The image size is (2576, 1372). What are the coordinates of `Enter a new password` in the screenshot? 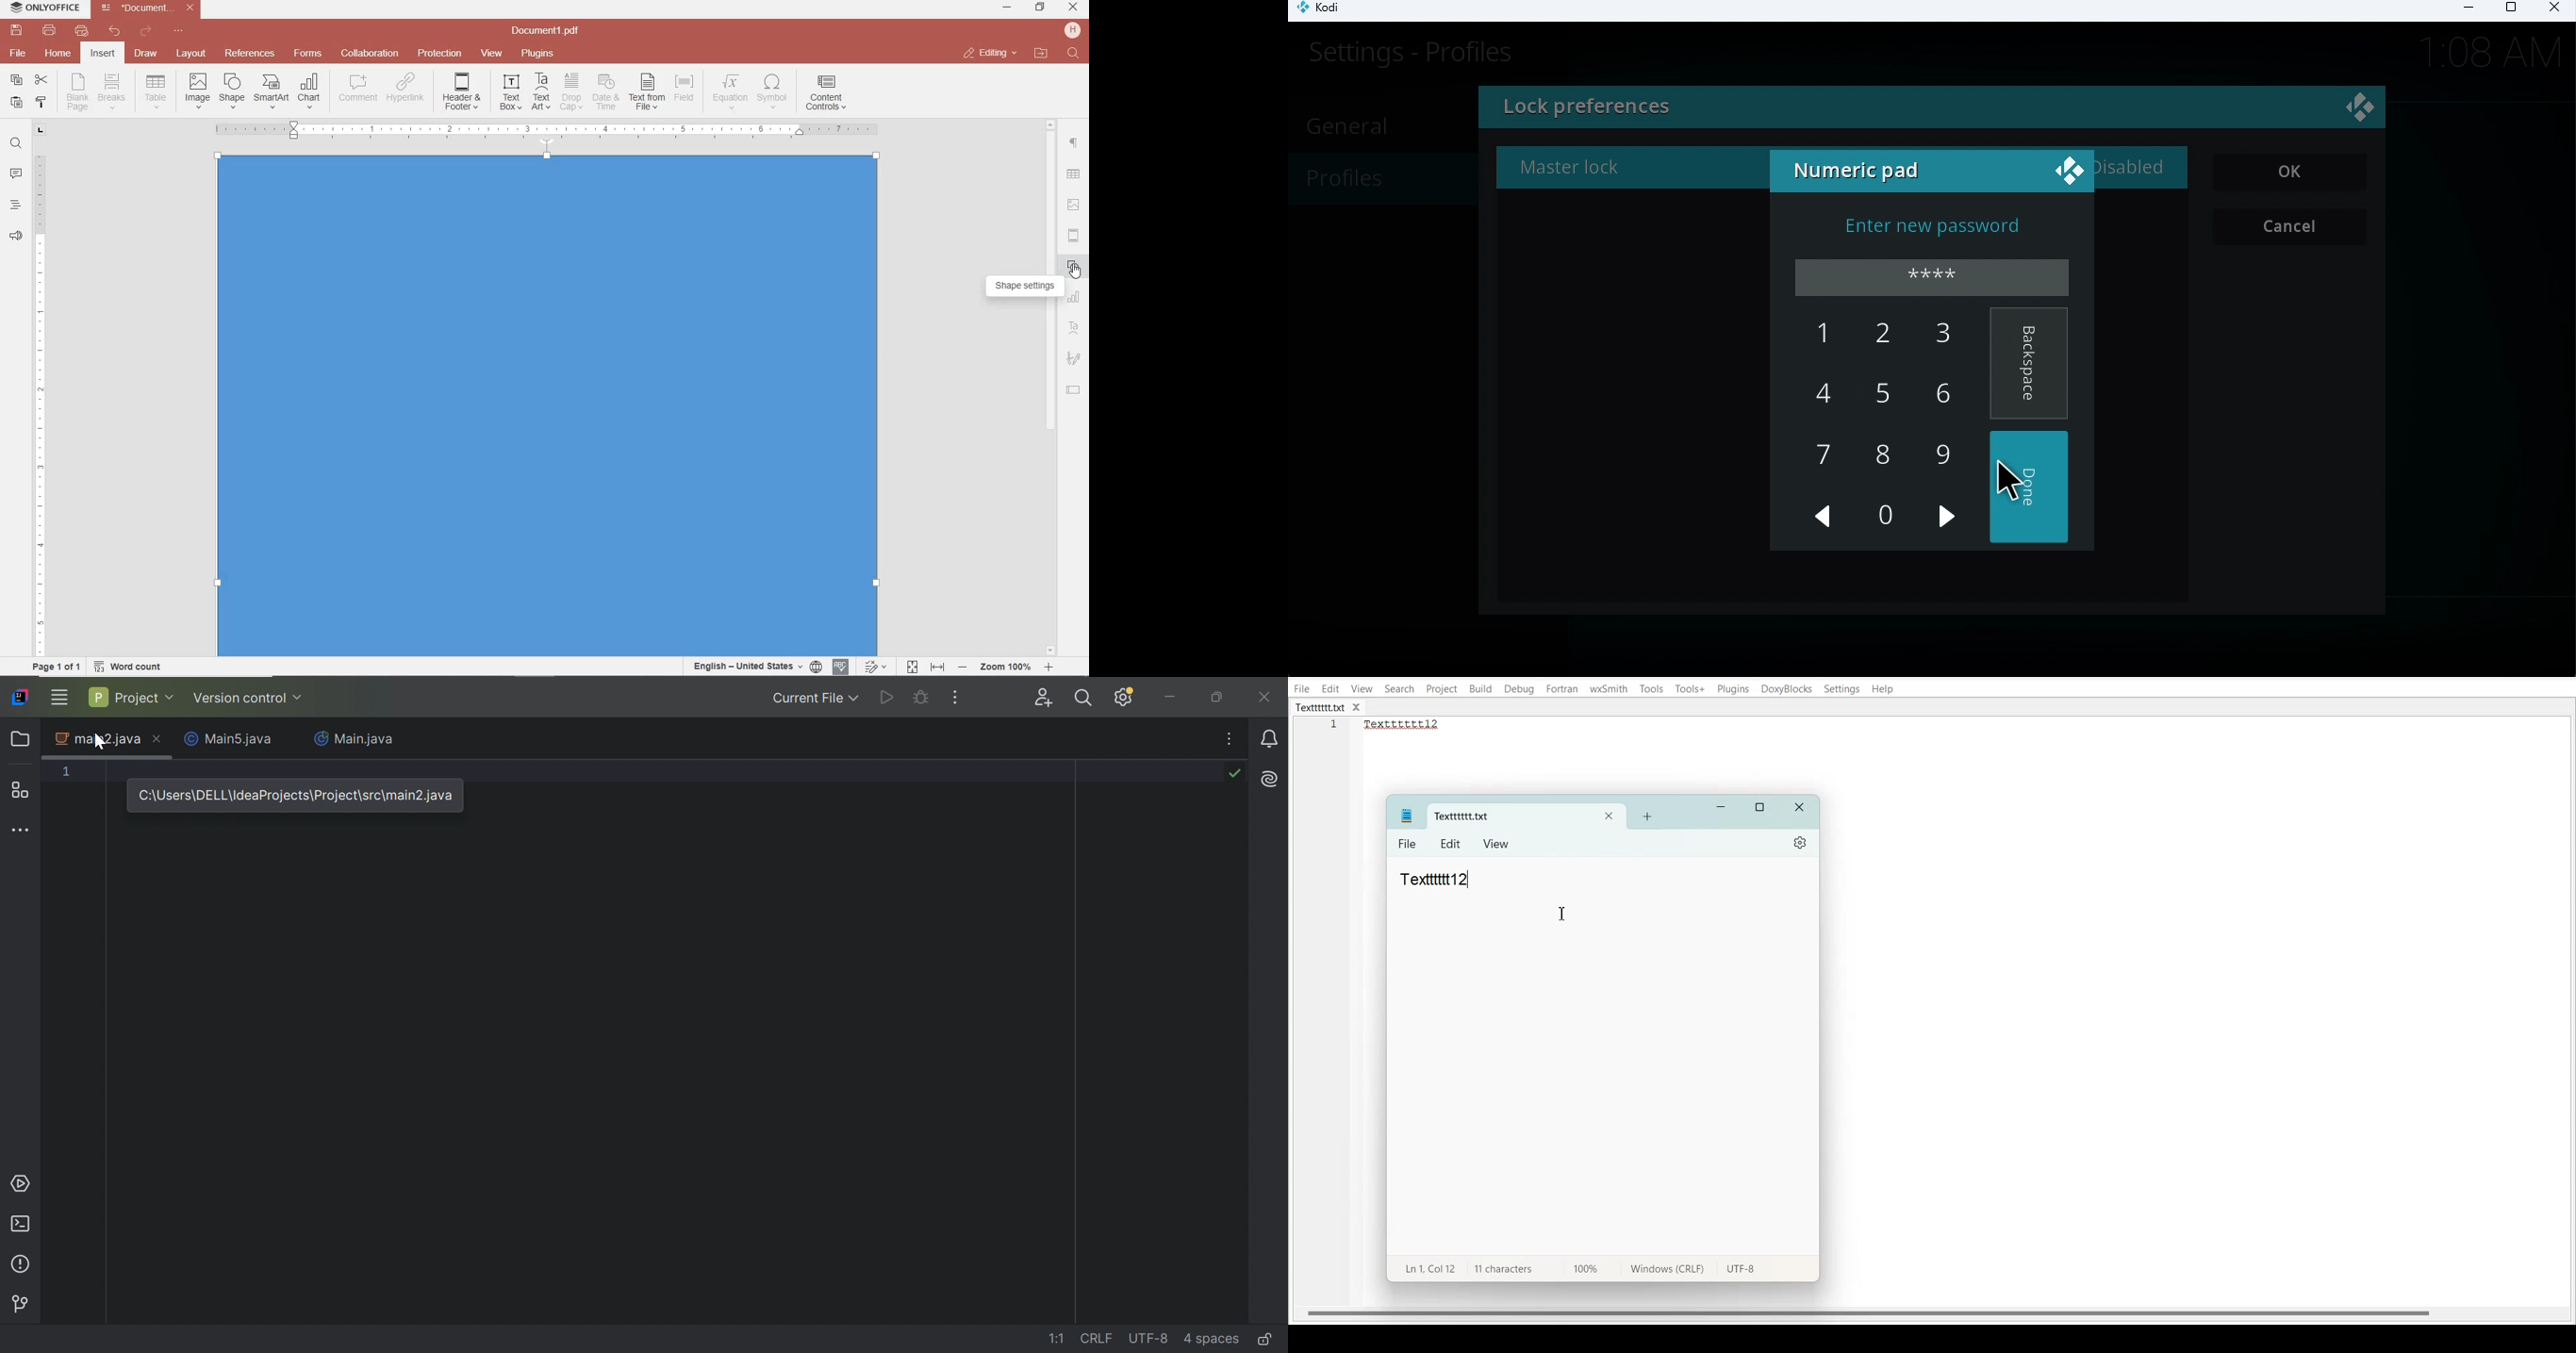 It's located at (1934, 229).